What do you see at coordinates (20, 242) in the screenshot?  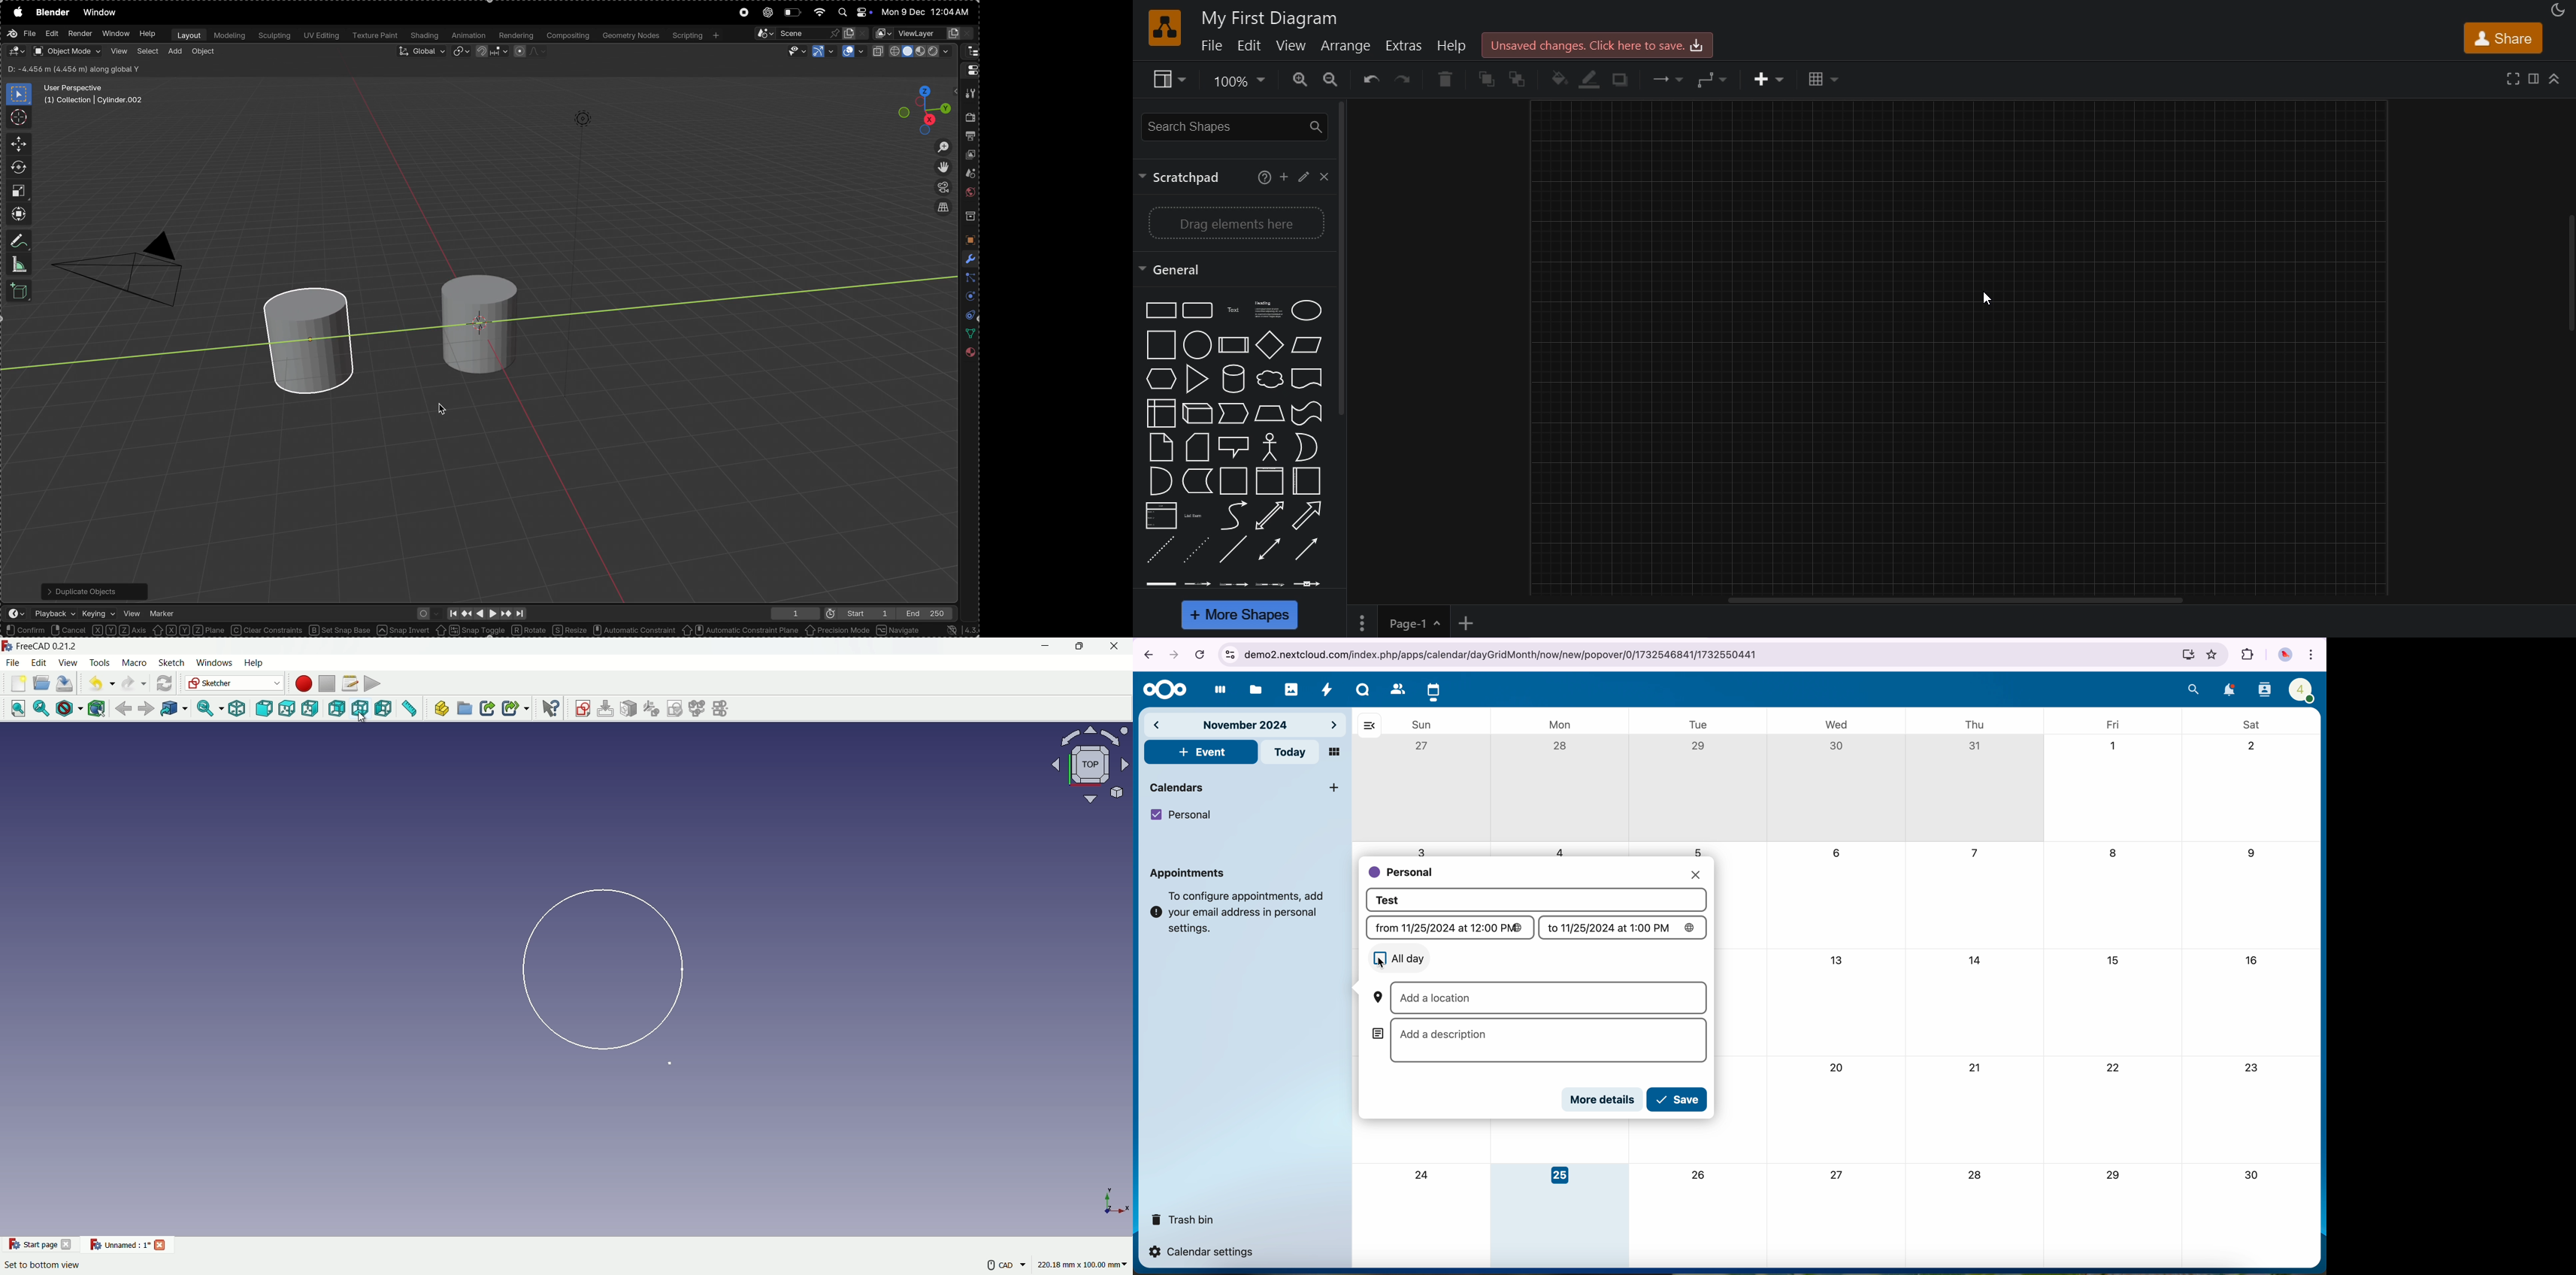 I see `annotate measure` at bounding box center [20, 242].